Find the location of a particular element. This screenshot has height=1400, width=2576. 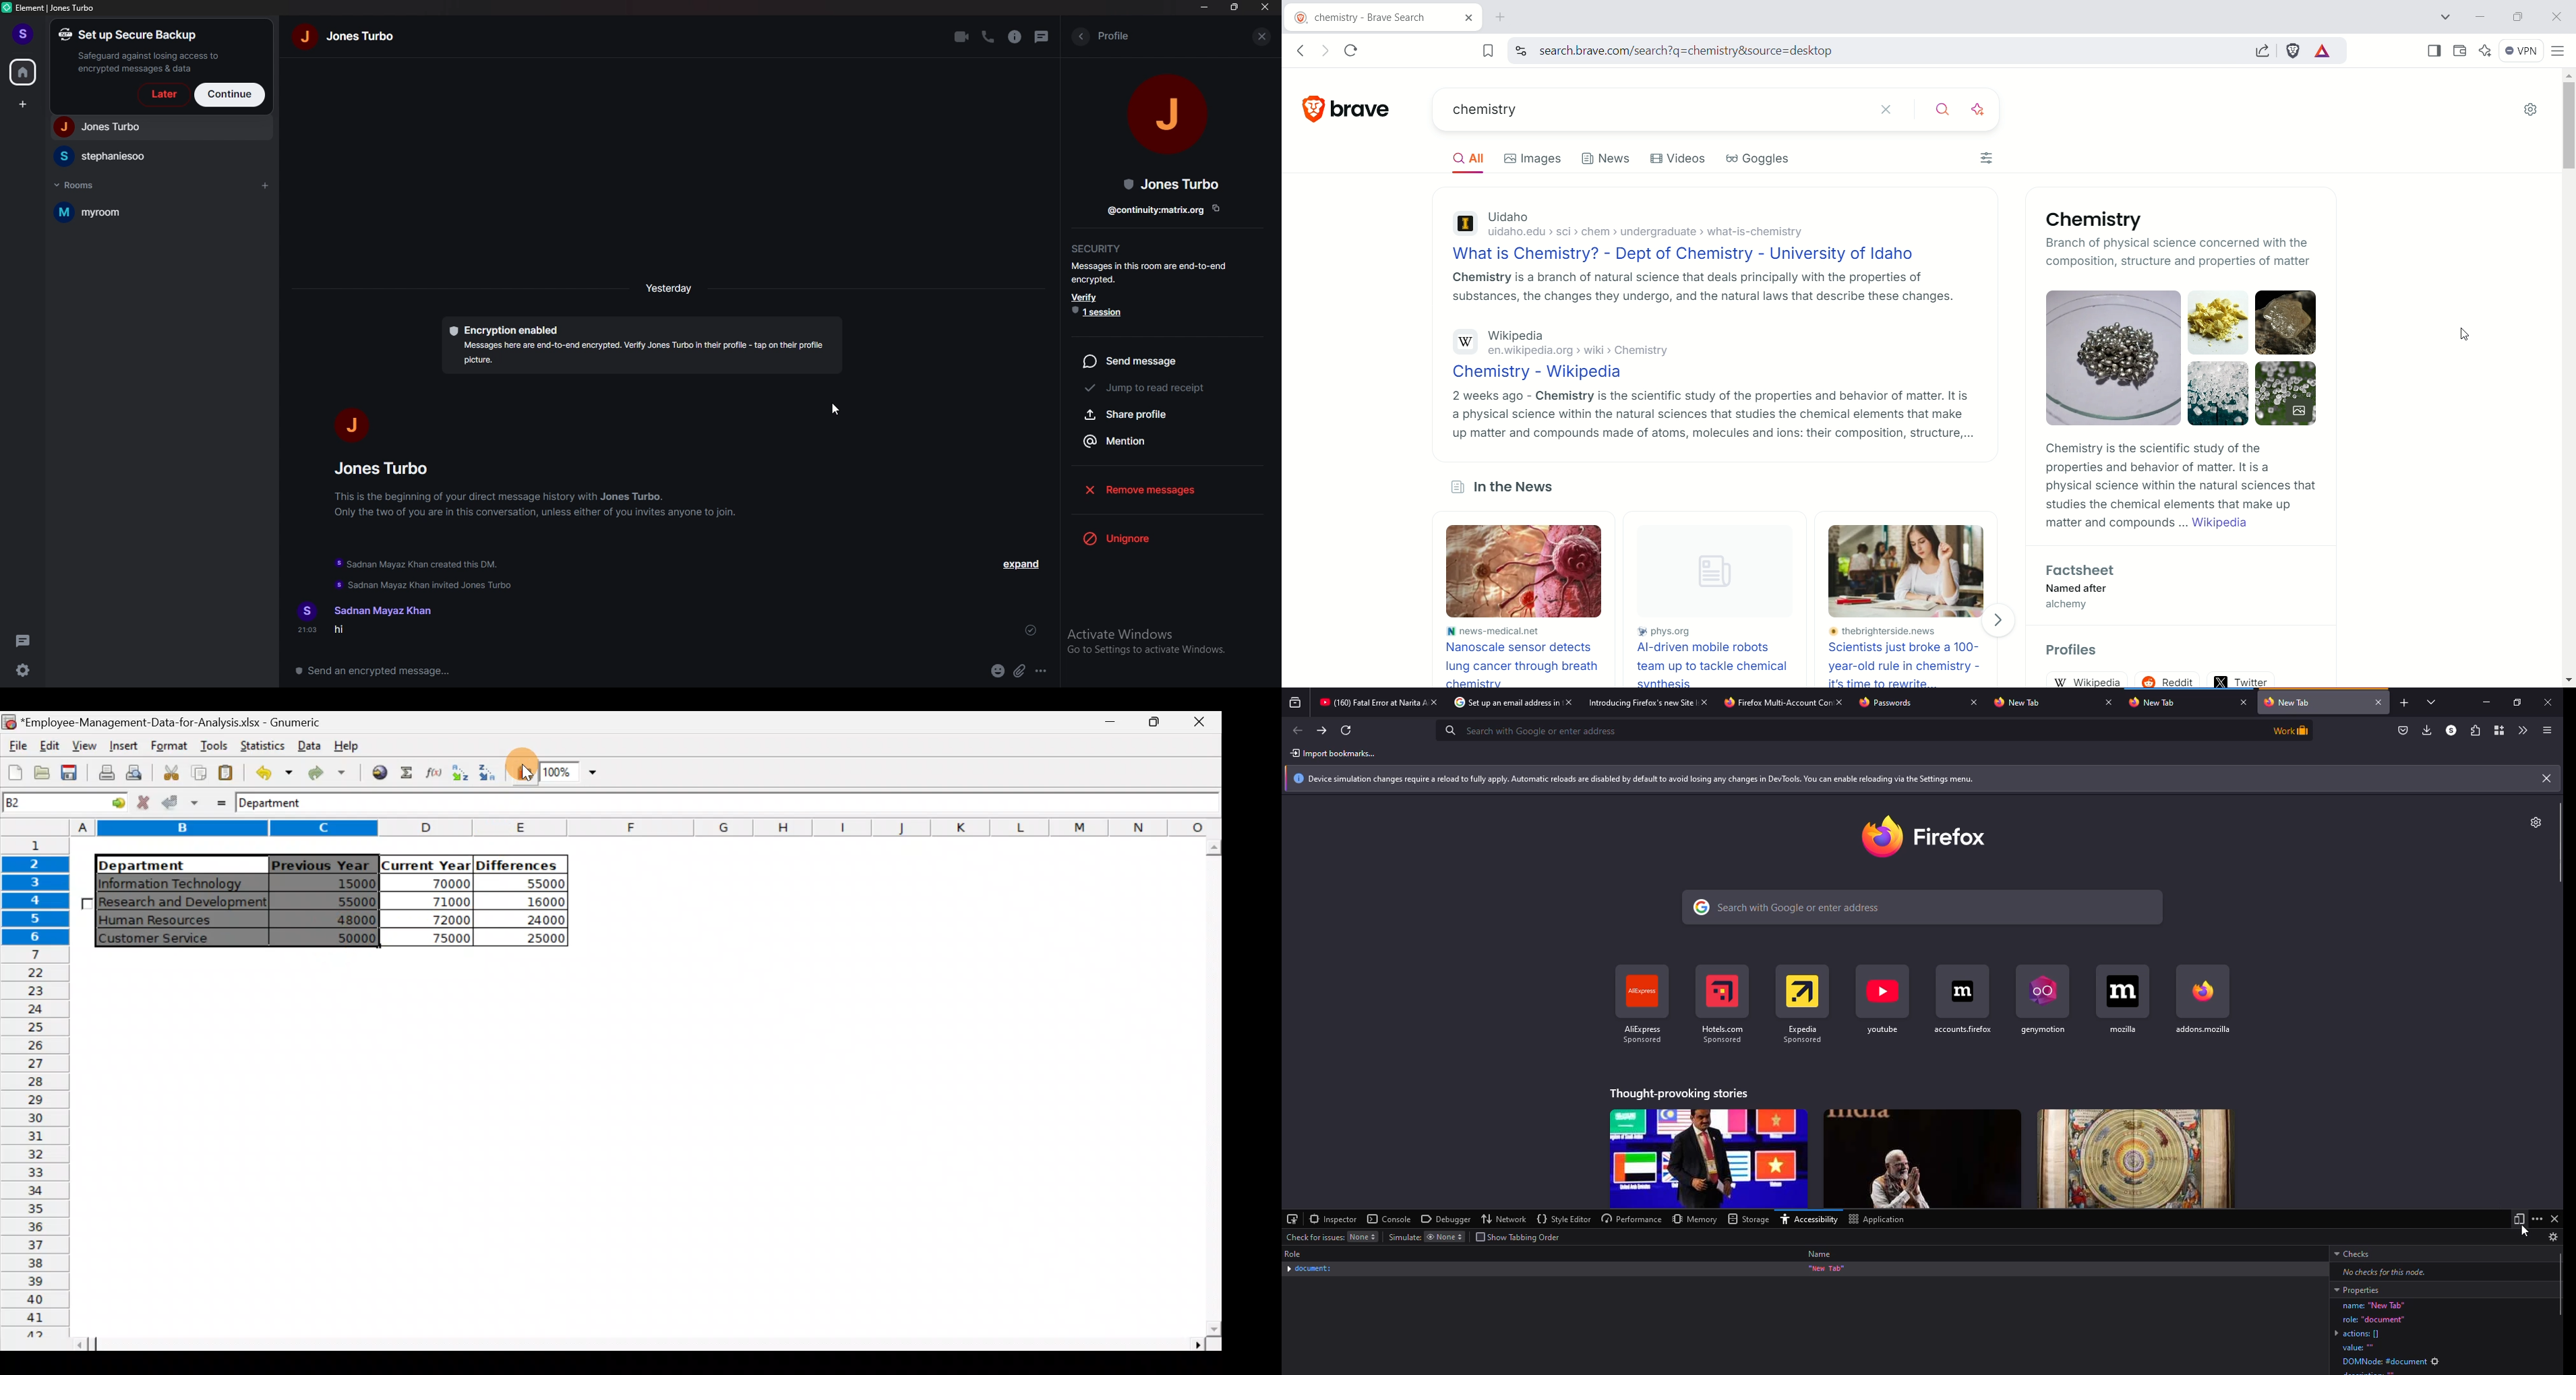

add room is located at coordinates (264, 187).